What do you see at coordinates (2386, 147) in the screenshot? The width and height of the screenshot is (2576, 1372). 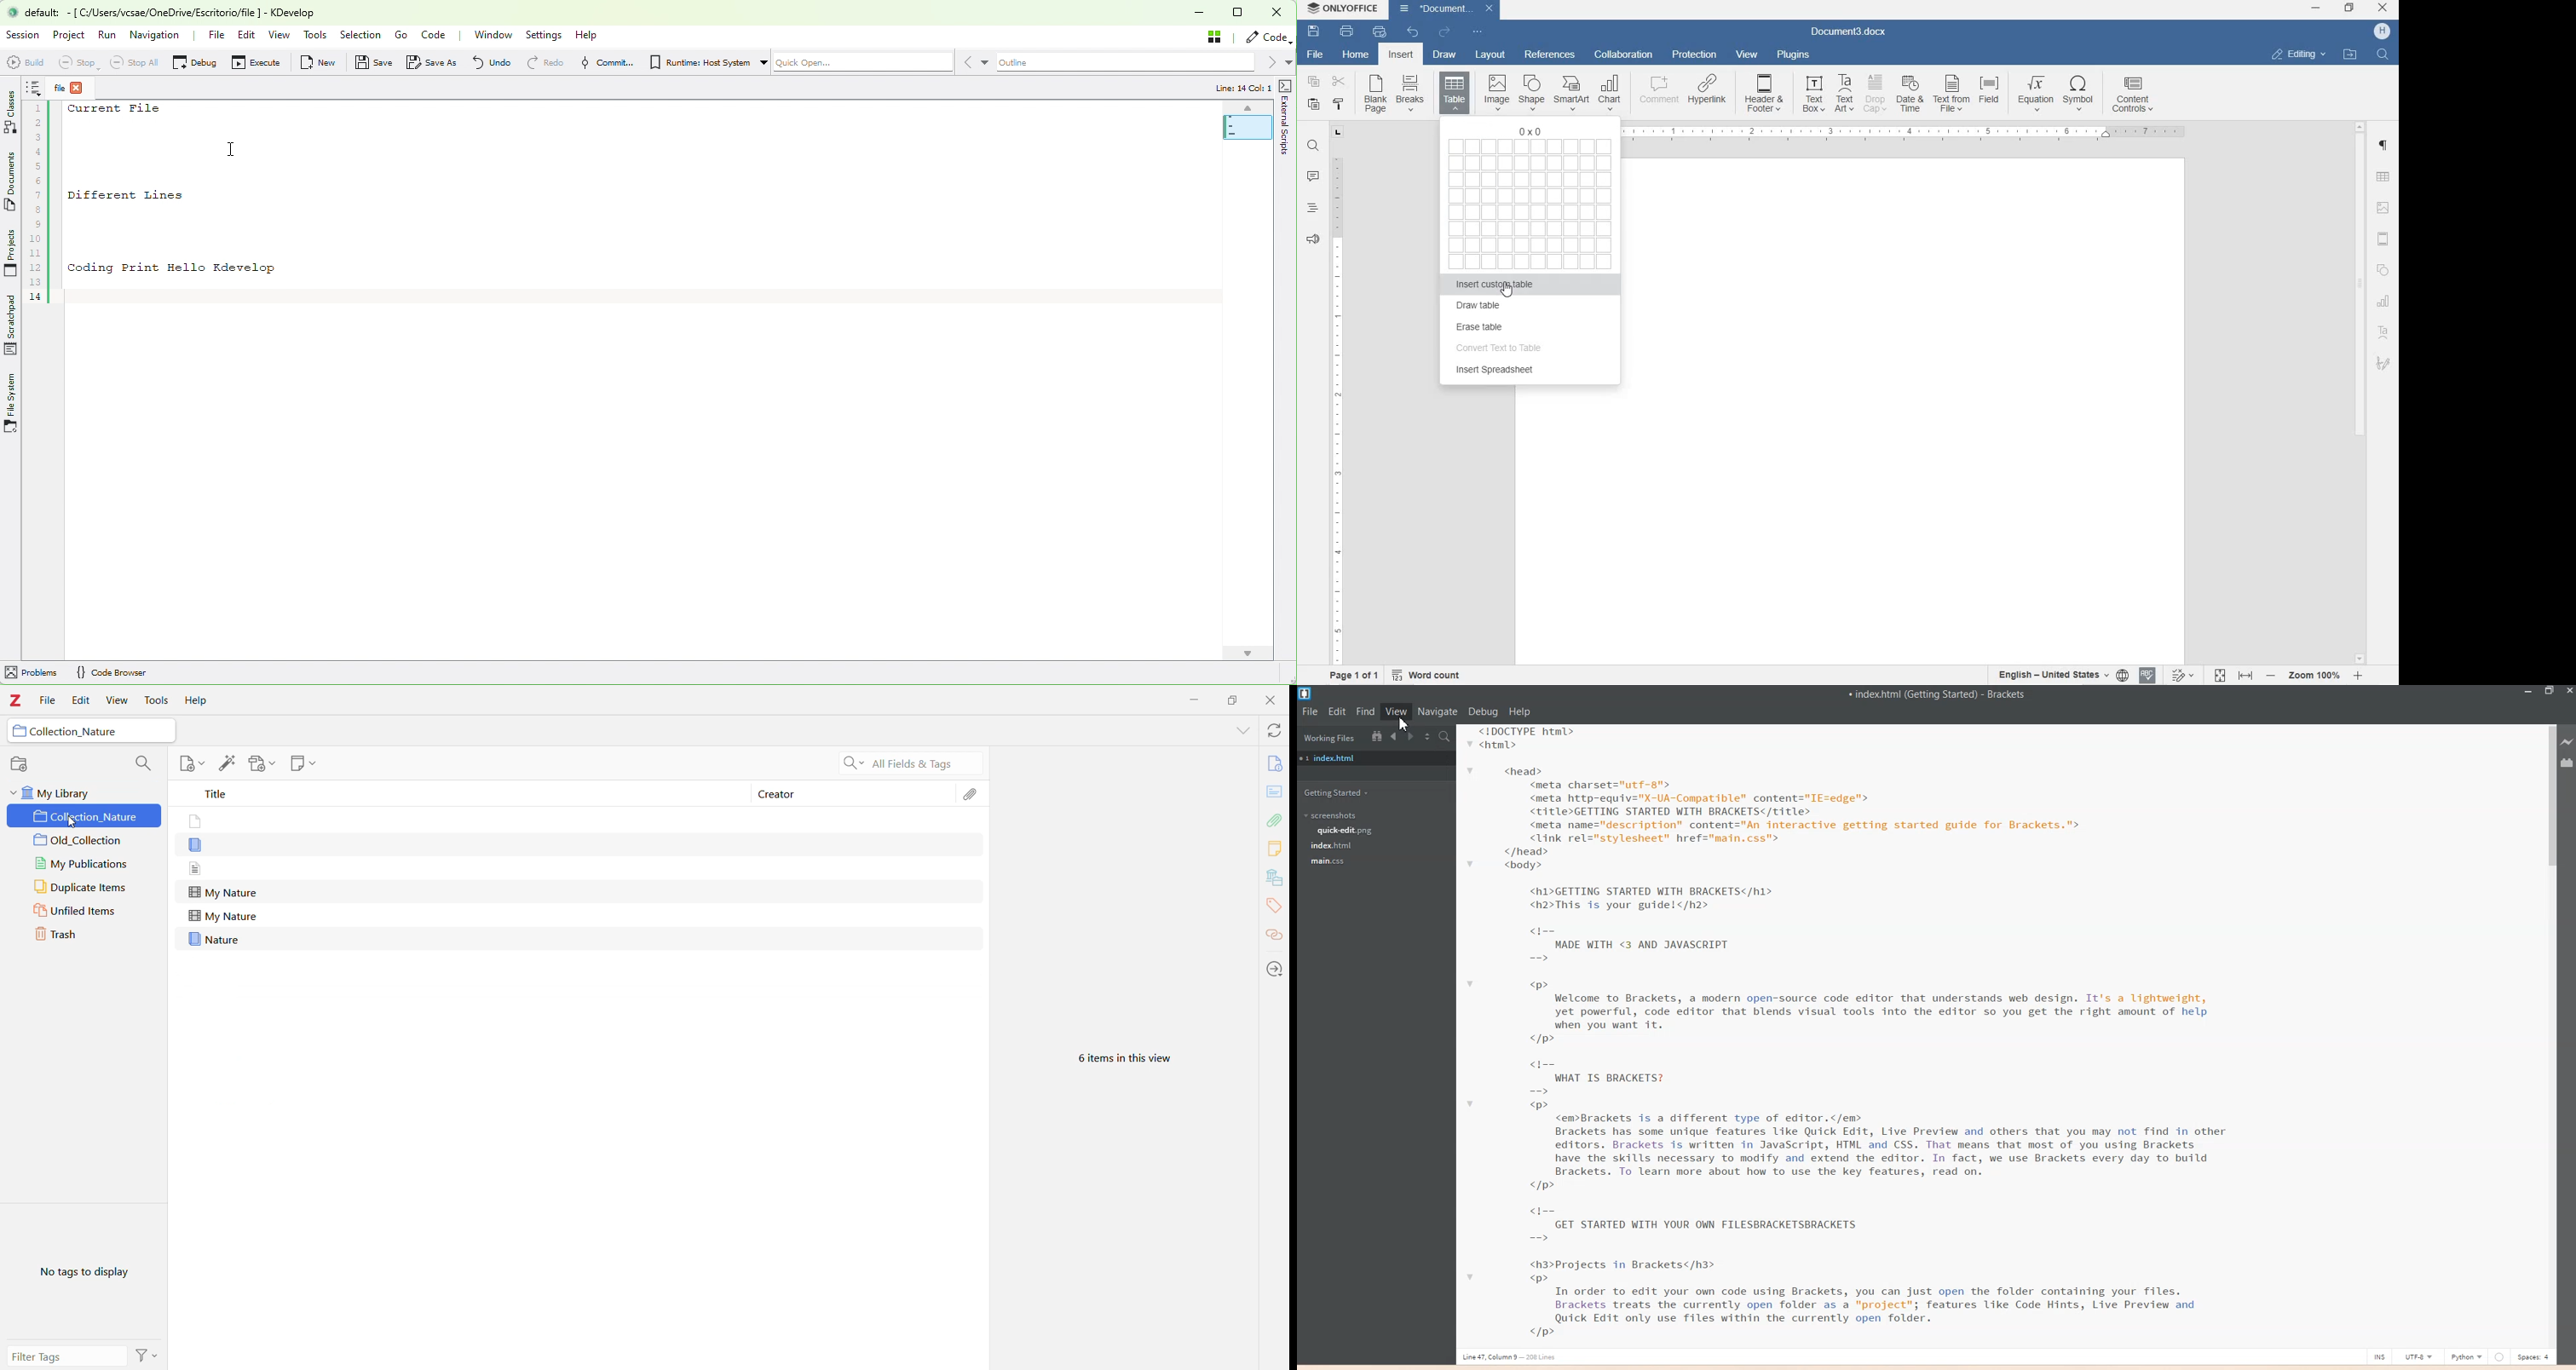 I see `PARAGRAPH SETTINGS` at bounding box center [2386, 147].